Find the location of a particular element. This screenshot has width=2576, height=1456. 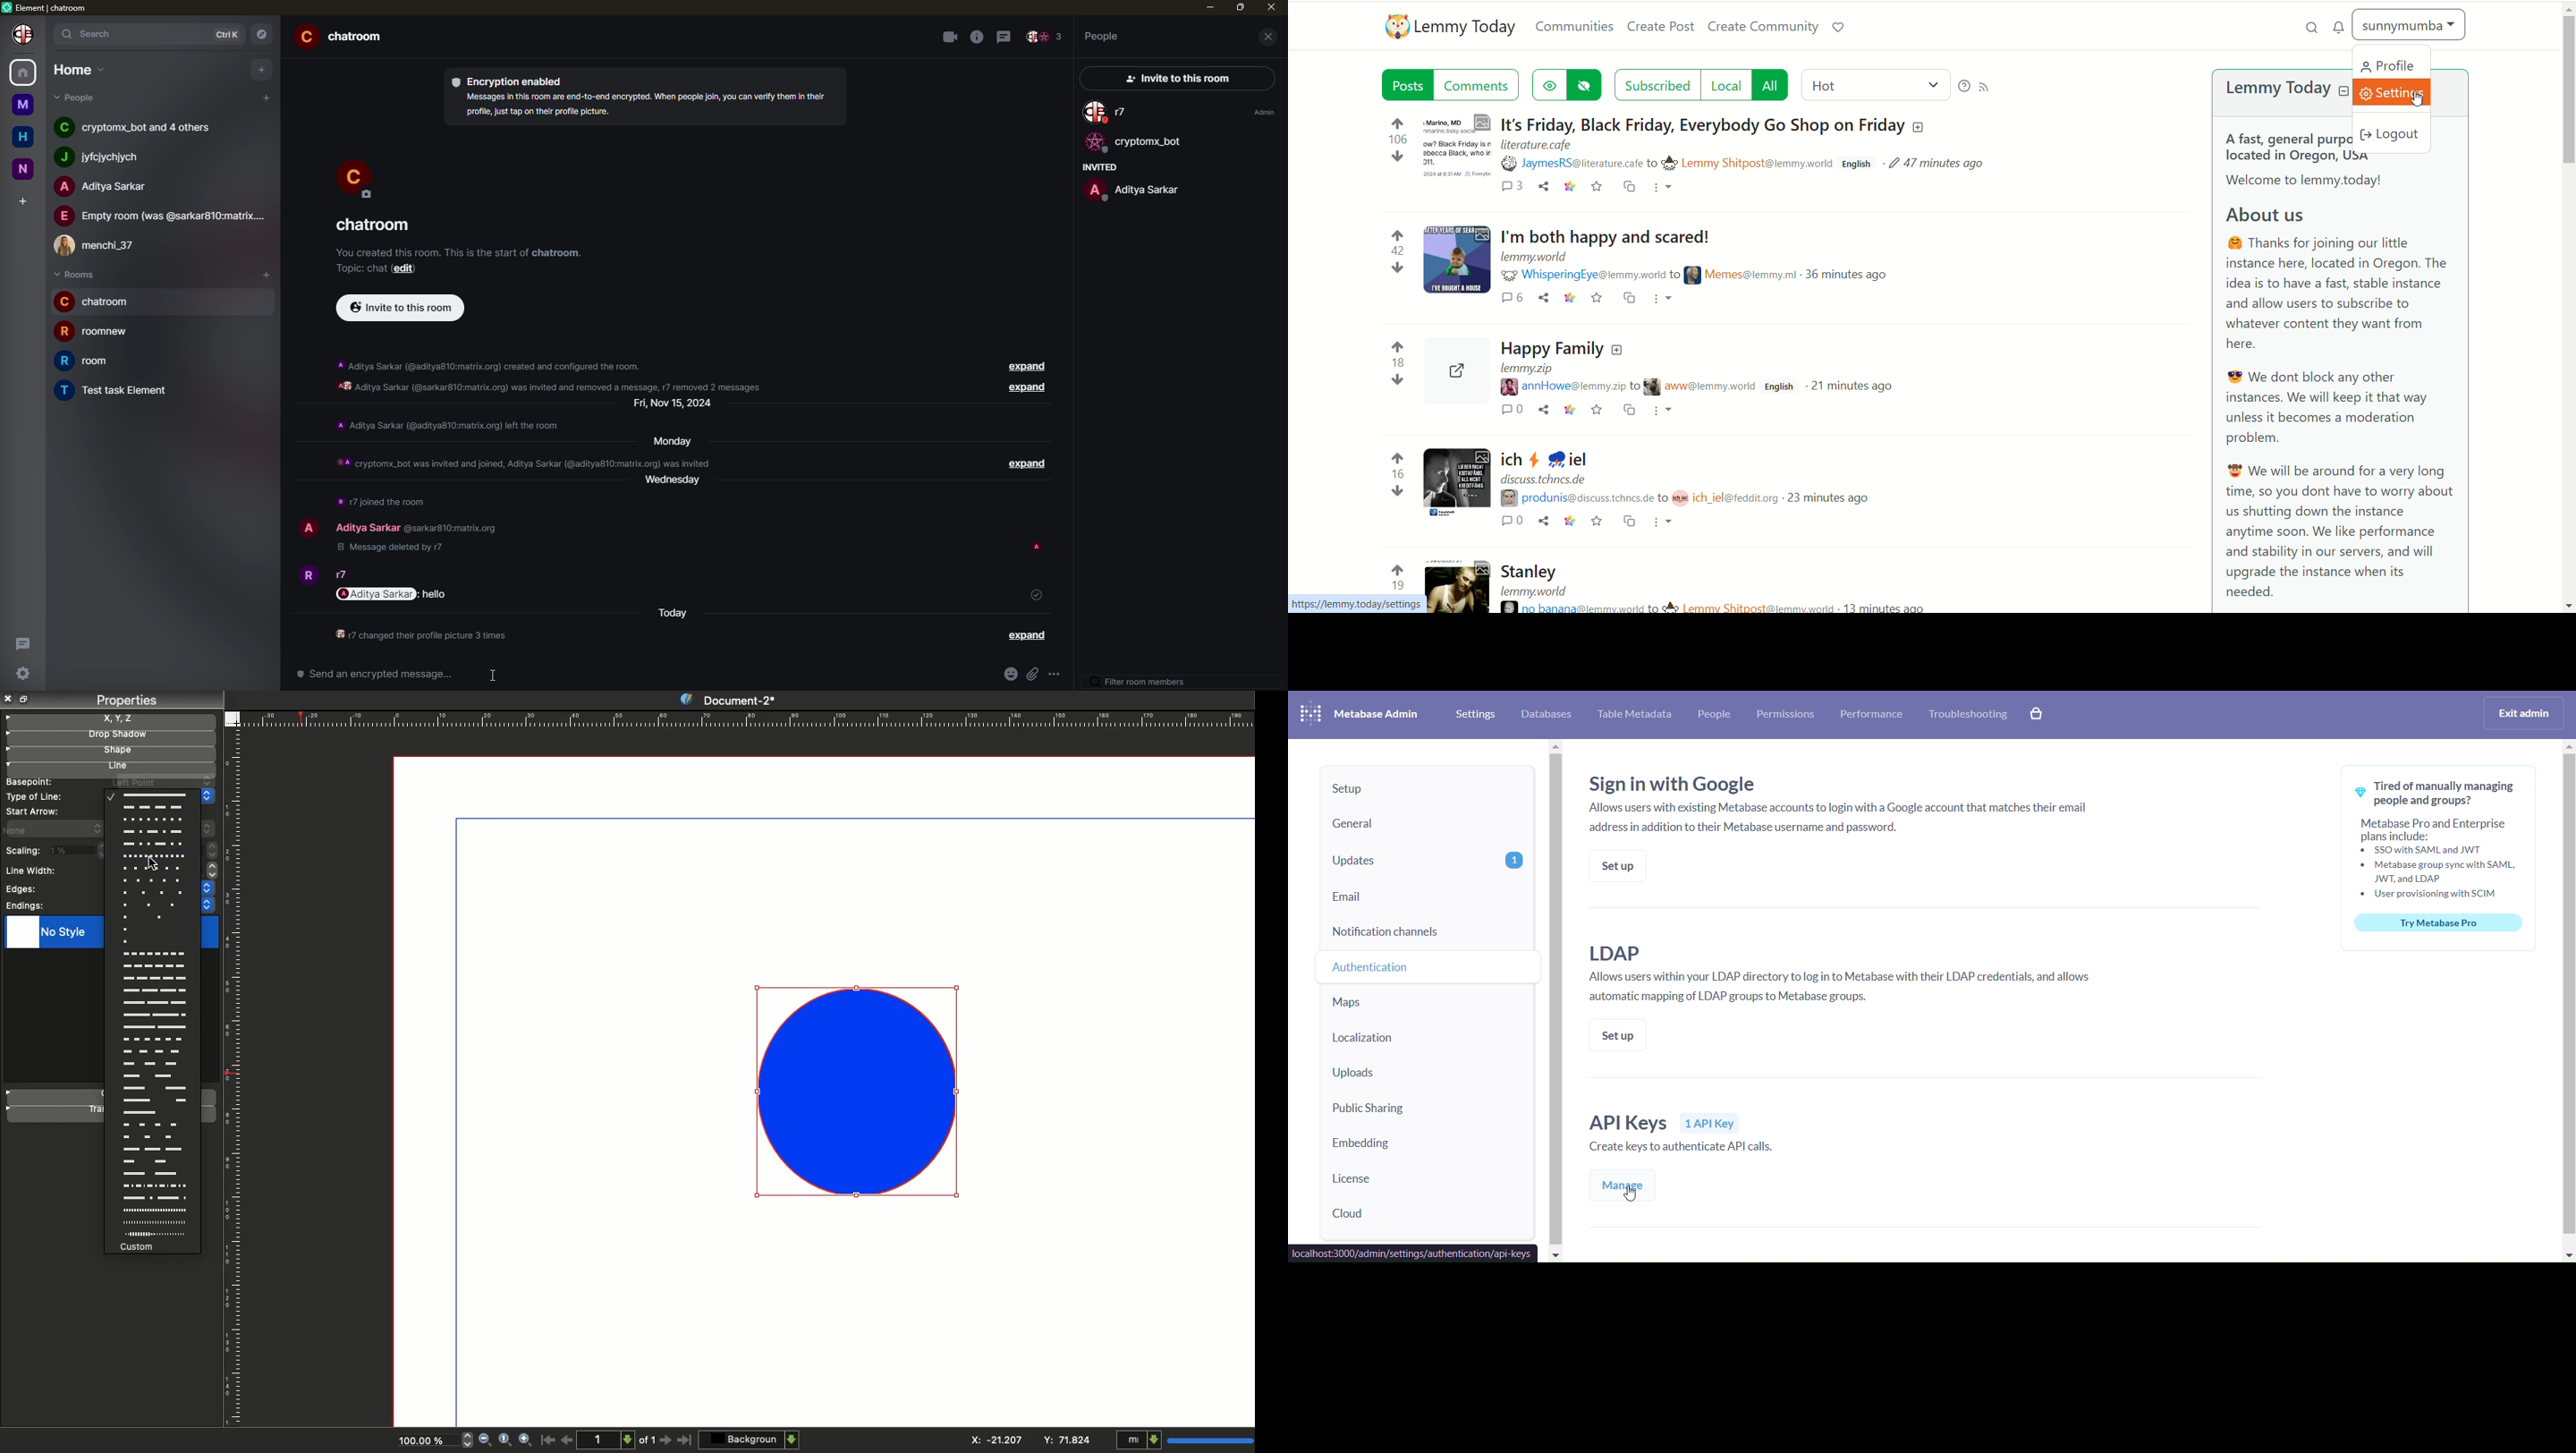

deleted is located at coordinates (388, 548).